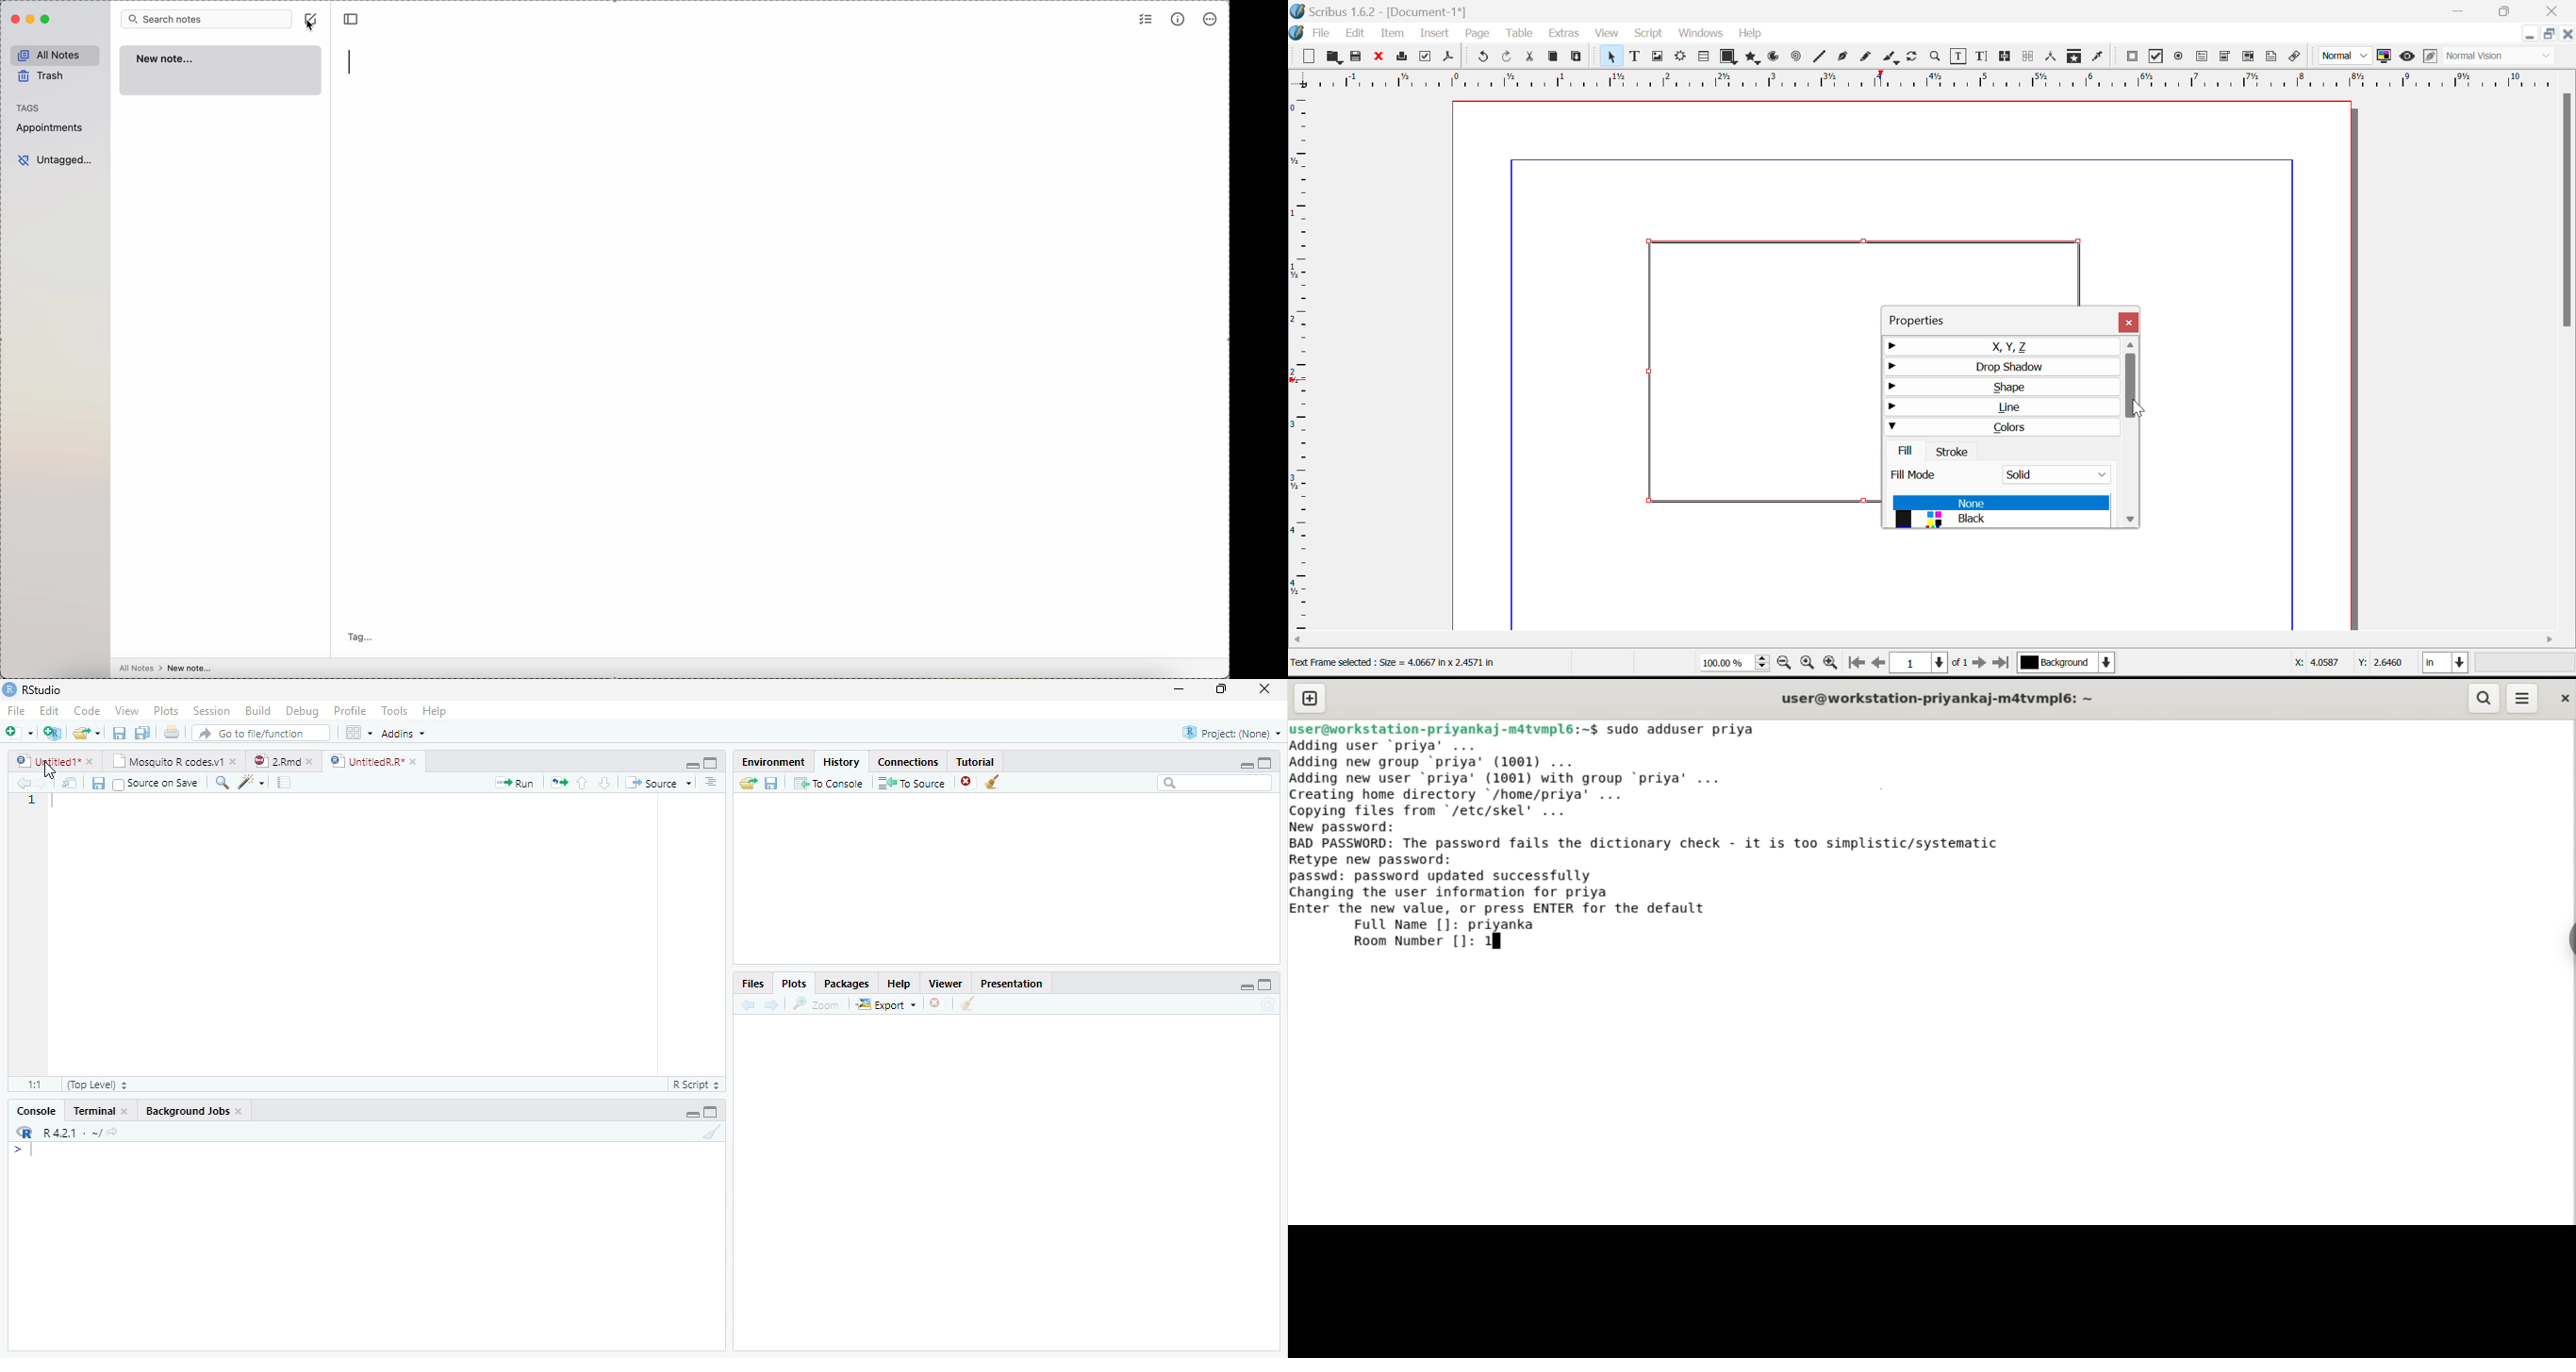 The image size is (2576, 1372). Describe the element at coordinates (220, 71) in the screenshot. I see `new note` at that location.